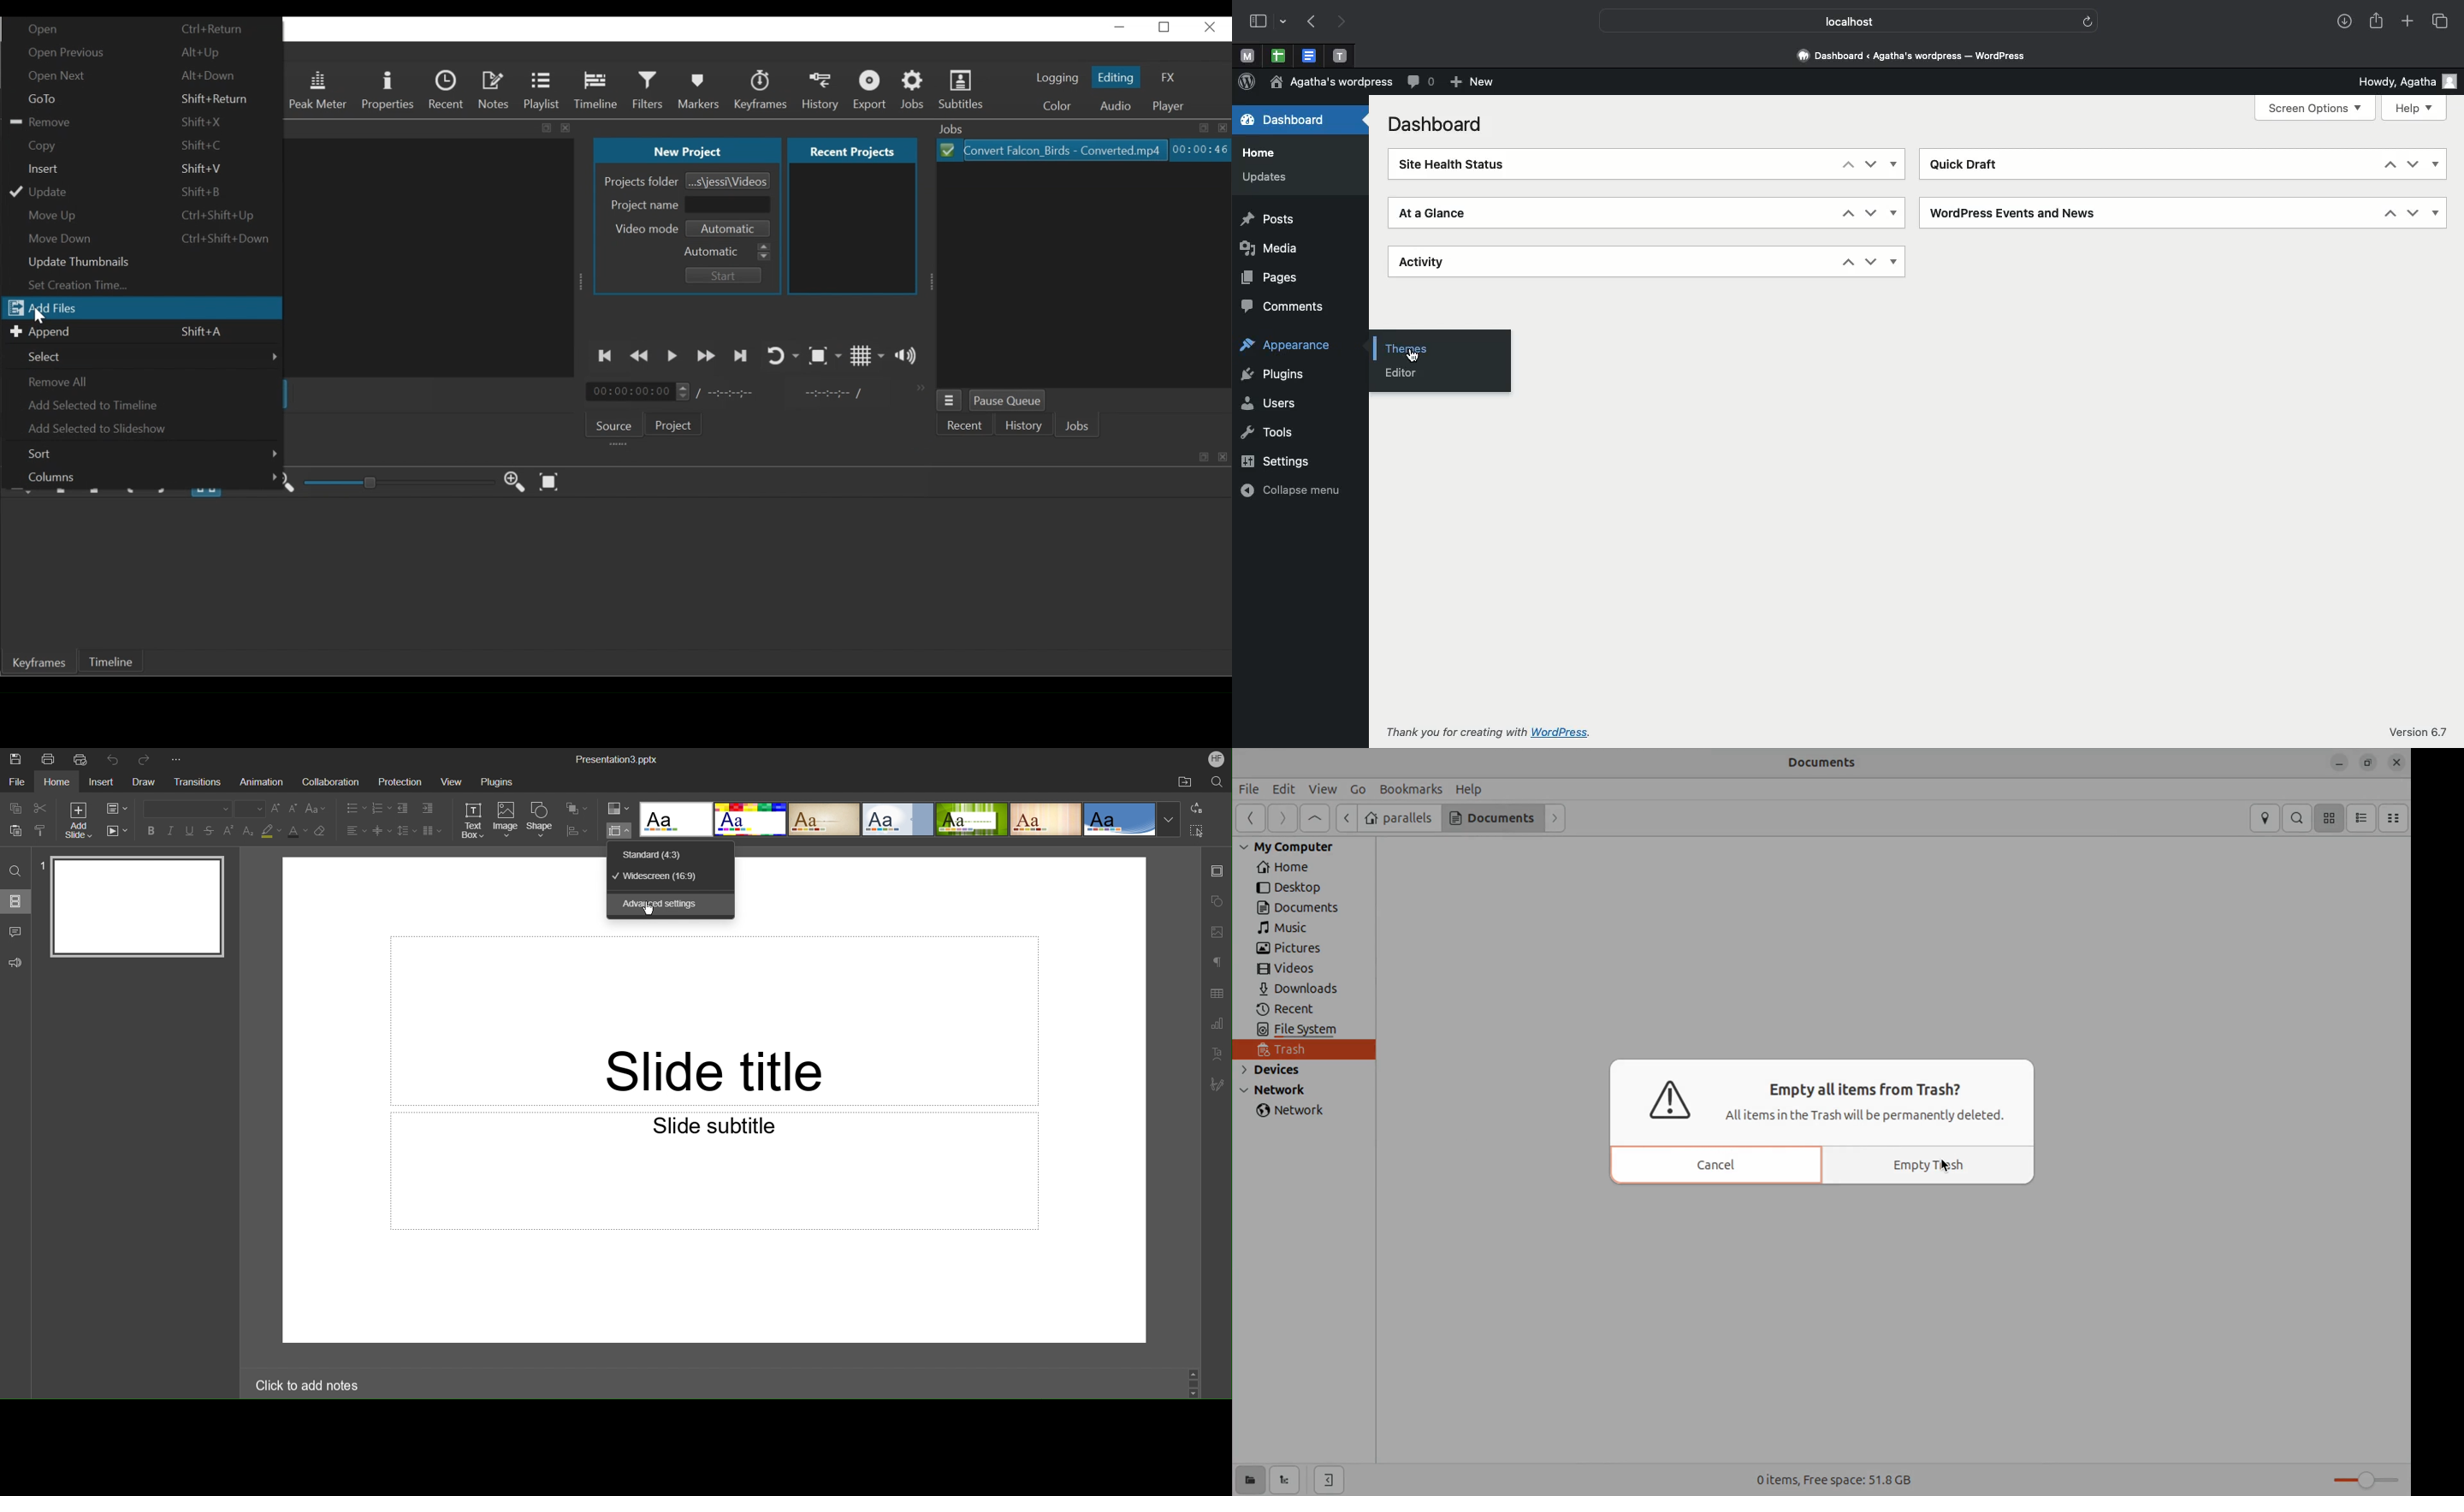 The width and height of the screenshot is (2464, 1512). I want to click on Slides, so click(15, 901).